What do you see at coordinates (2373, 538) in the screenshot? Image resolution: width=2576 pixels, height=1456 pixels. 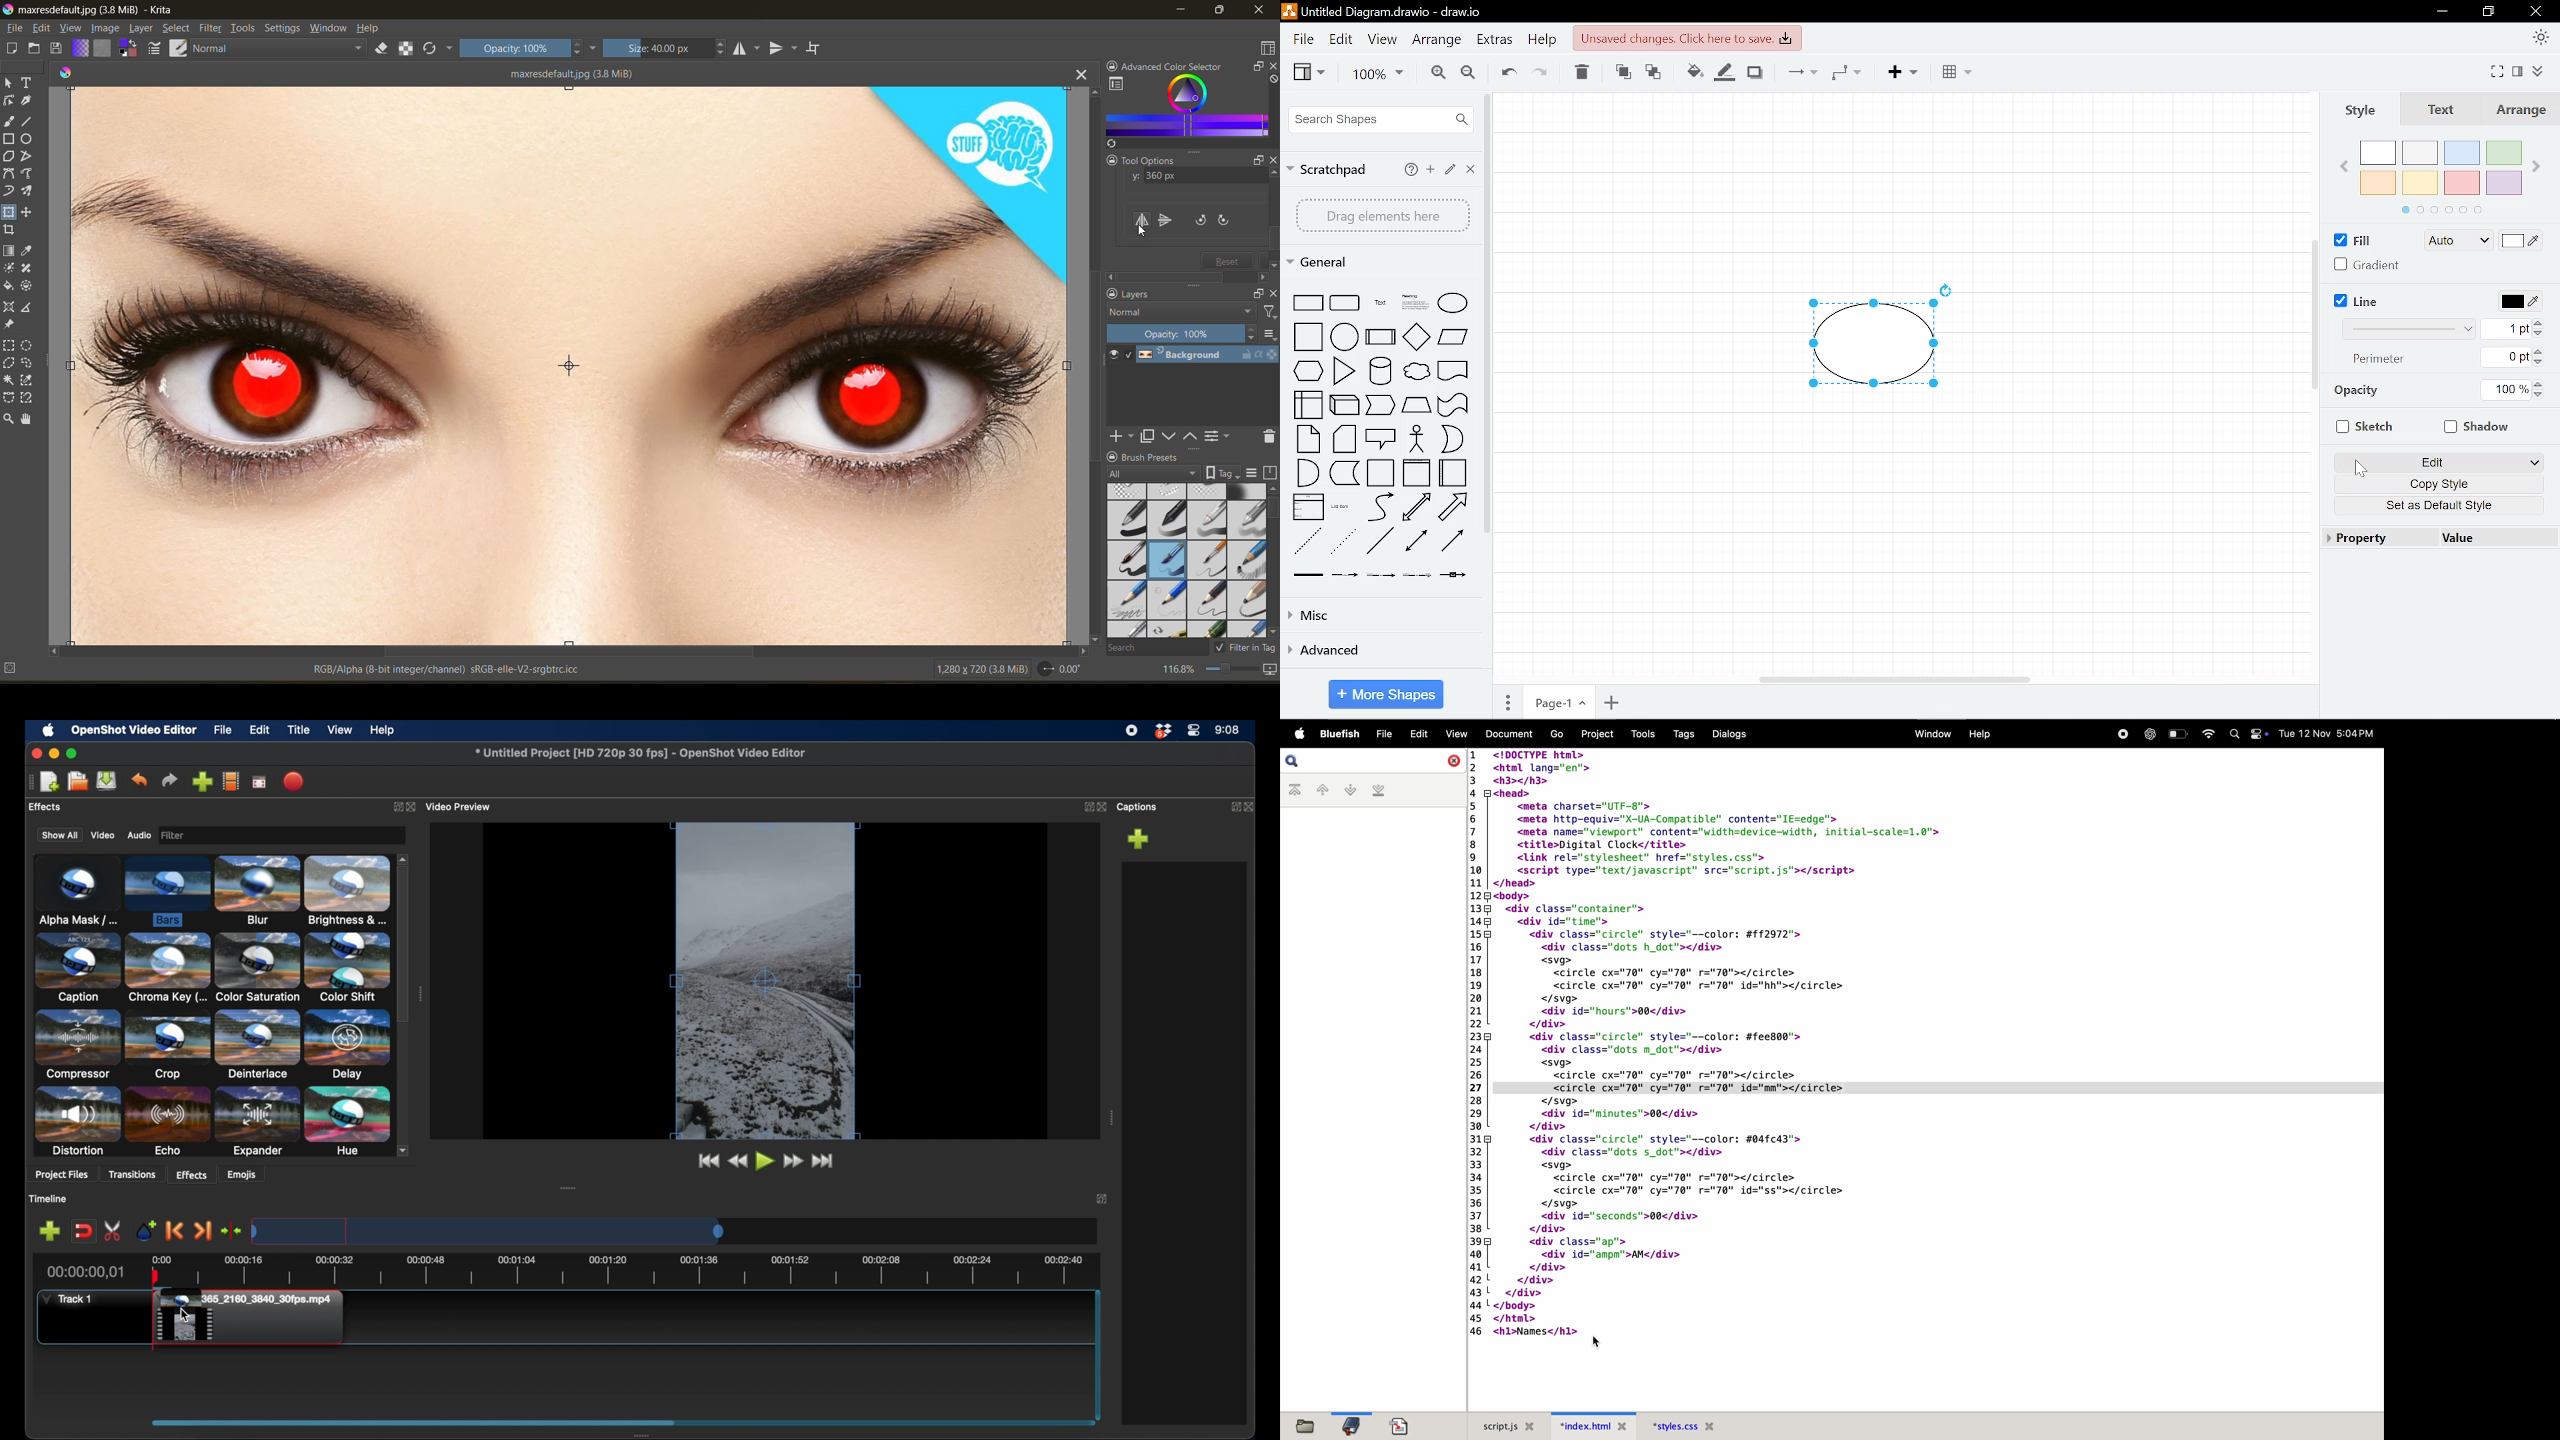 I see `Property` at bounding box center [2373, 538].